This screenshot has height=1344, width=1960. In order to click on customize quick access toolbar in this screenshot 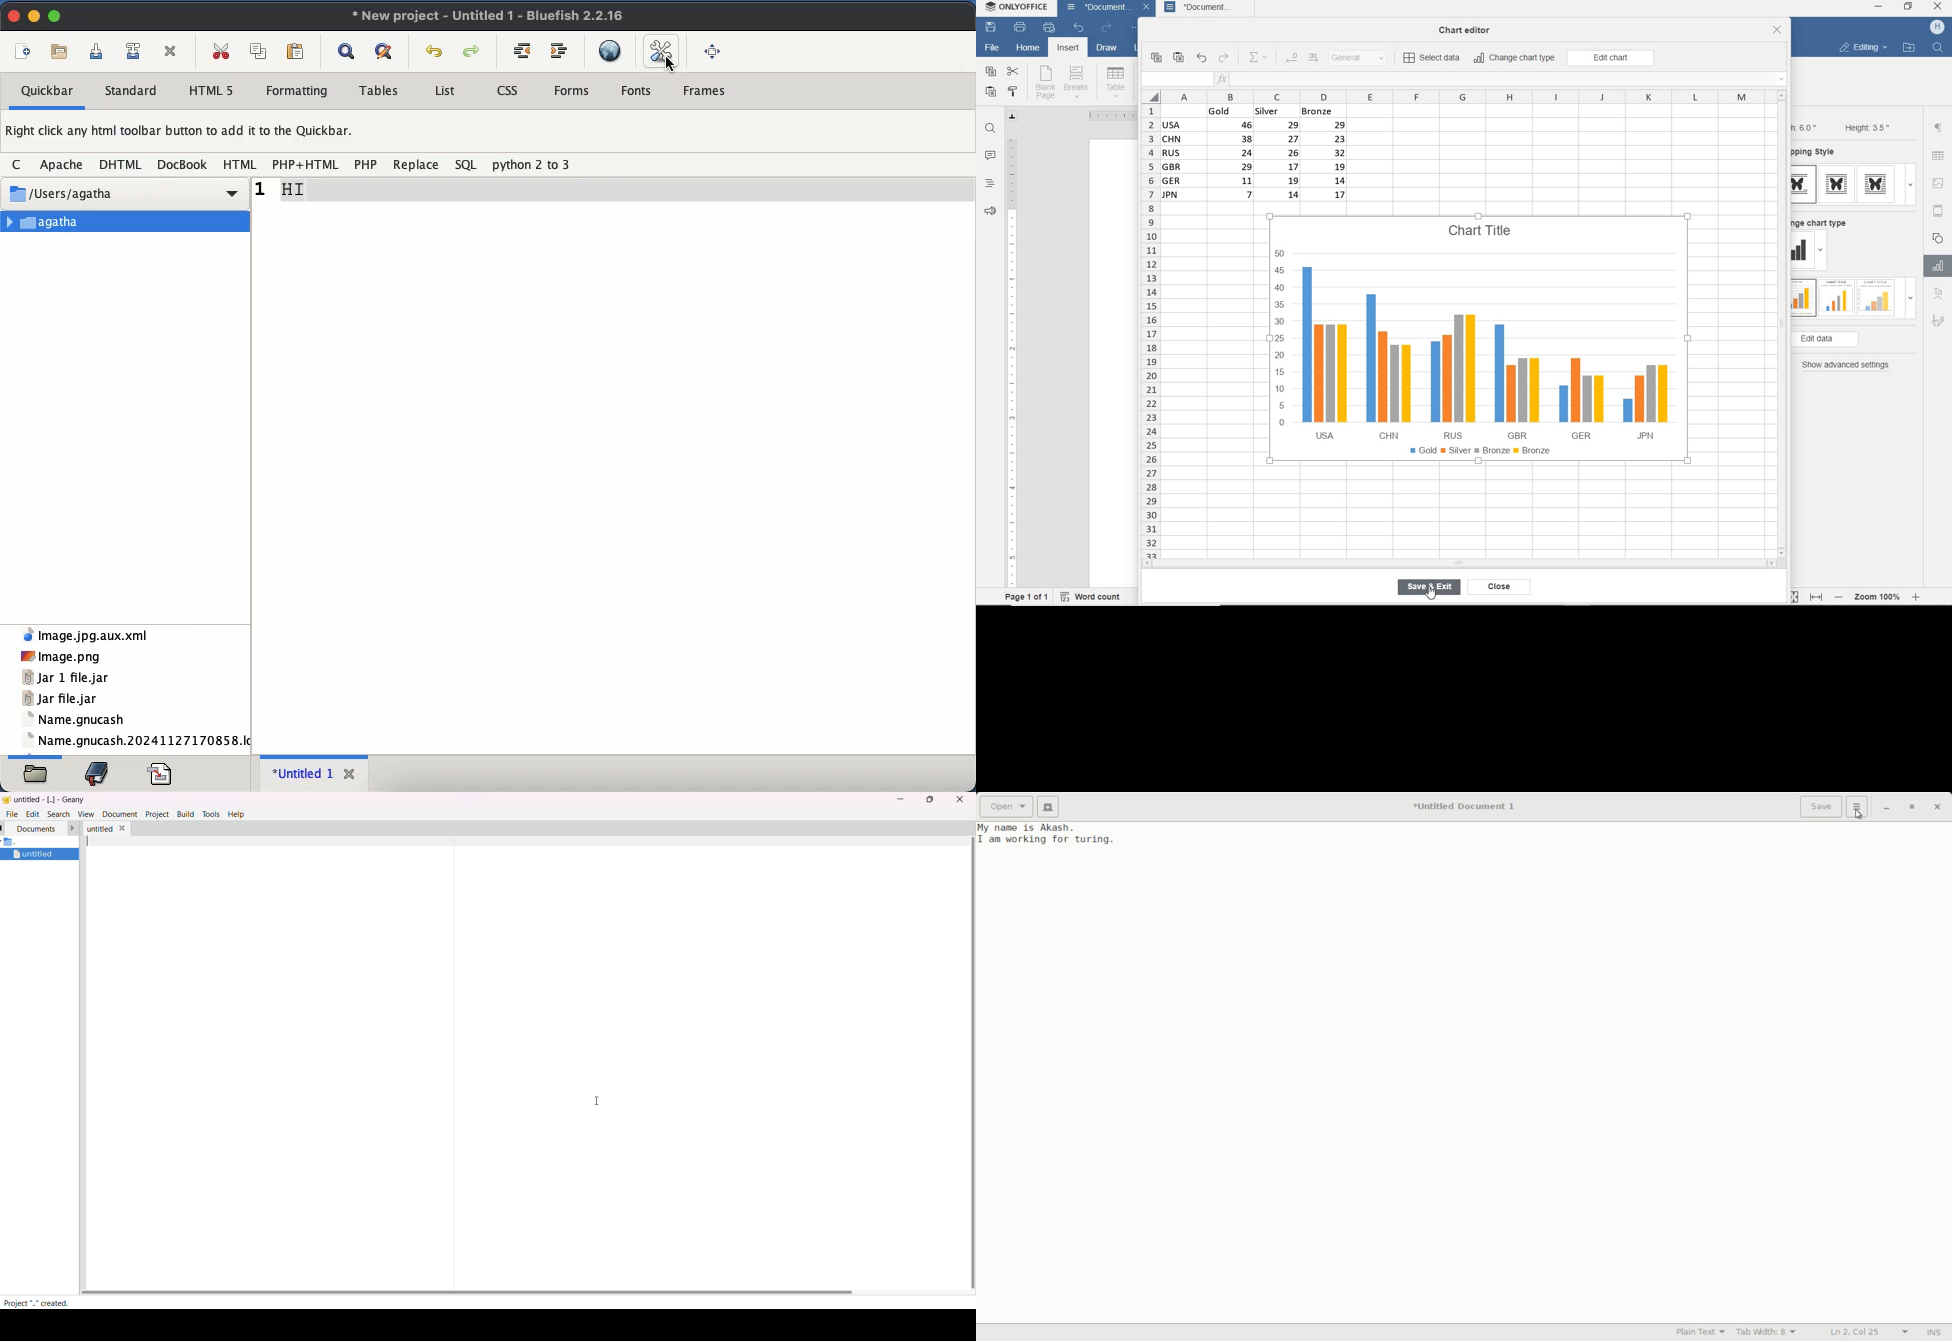, I will do `click(1136, 29)`.